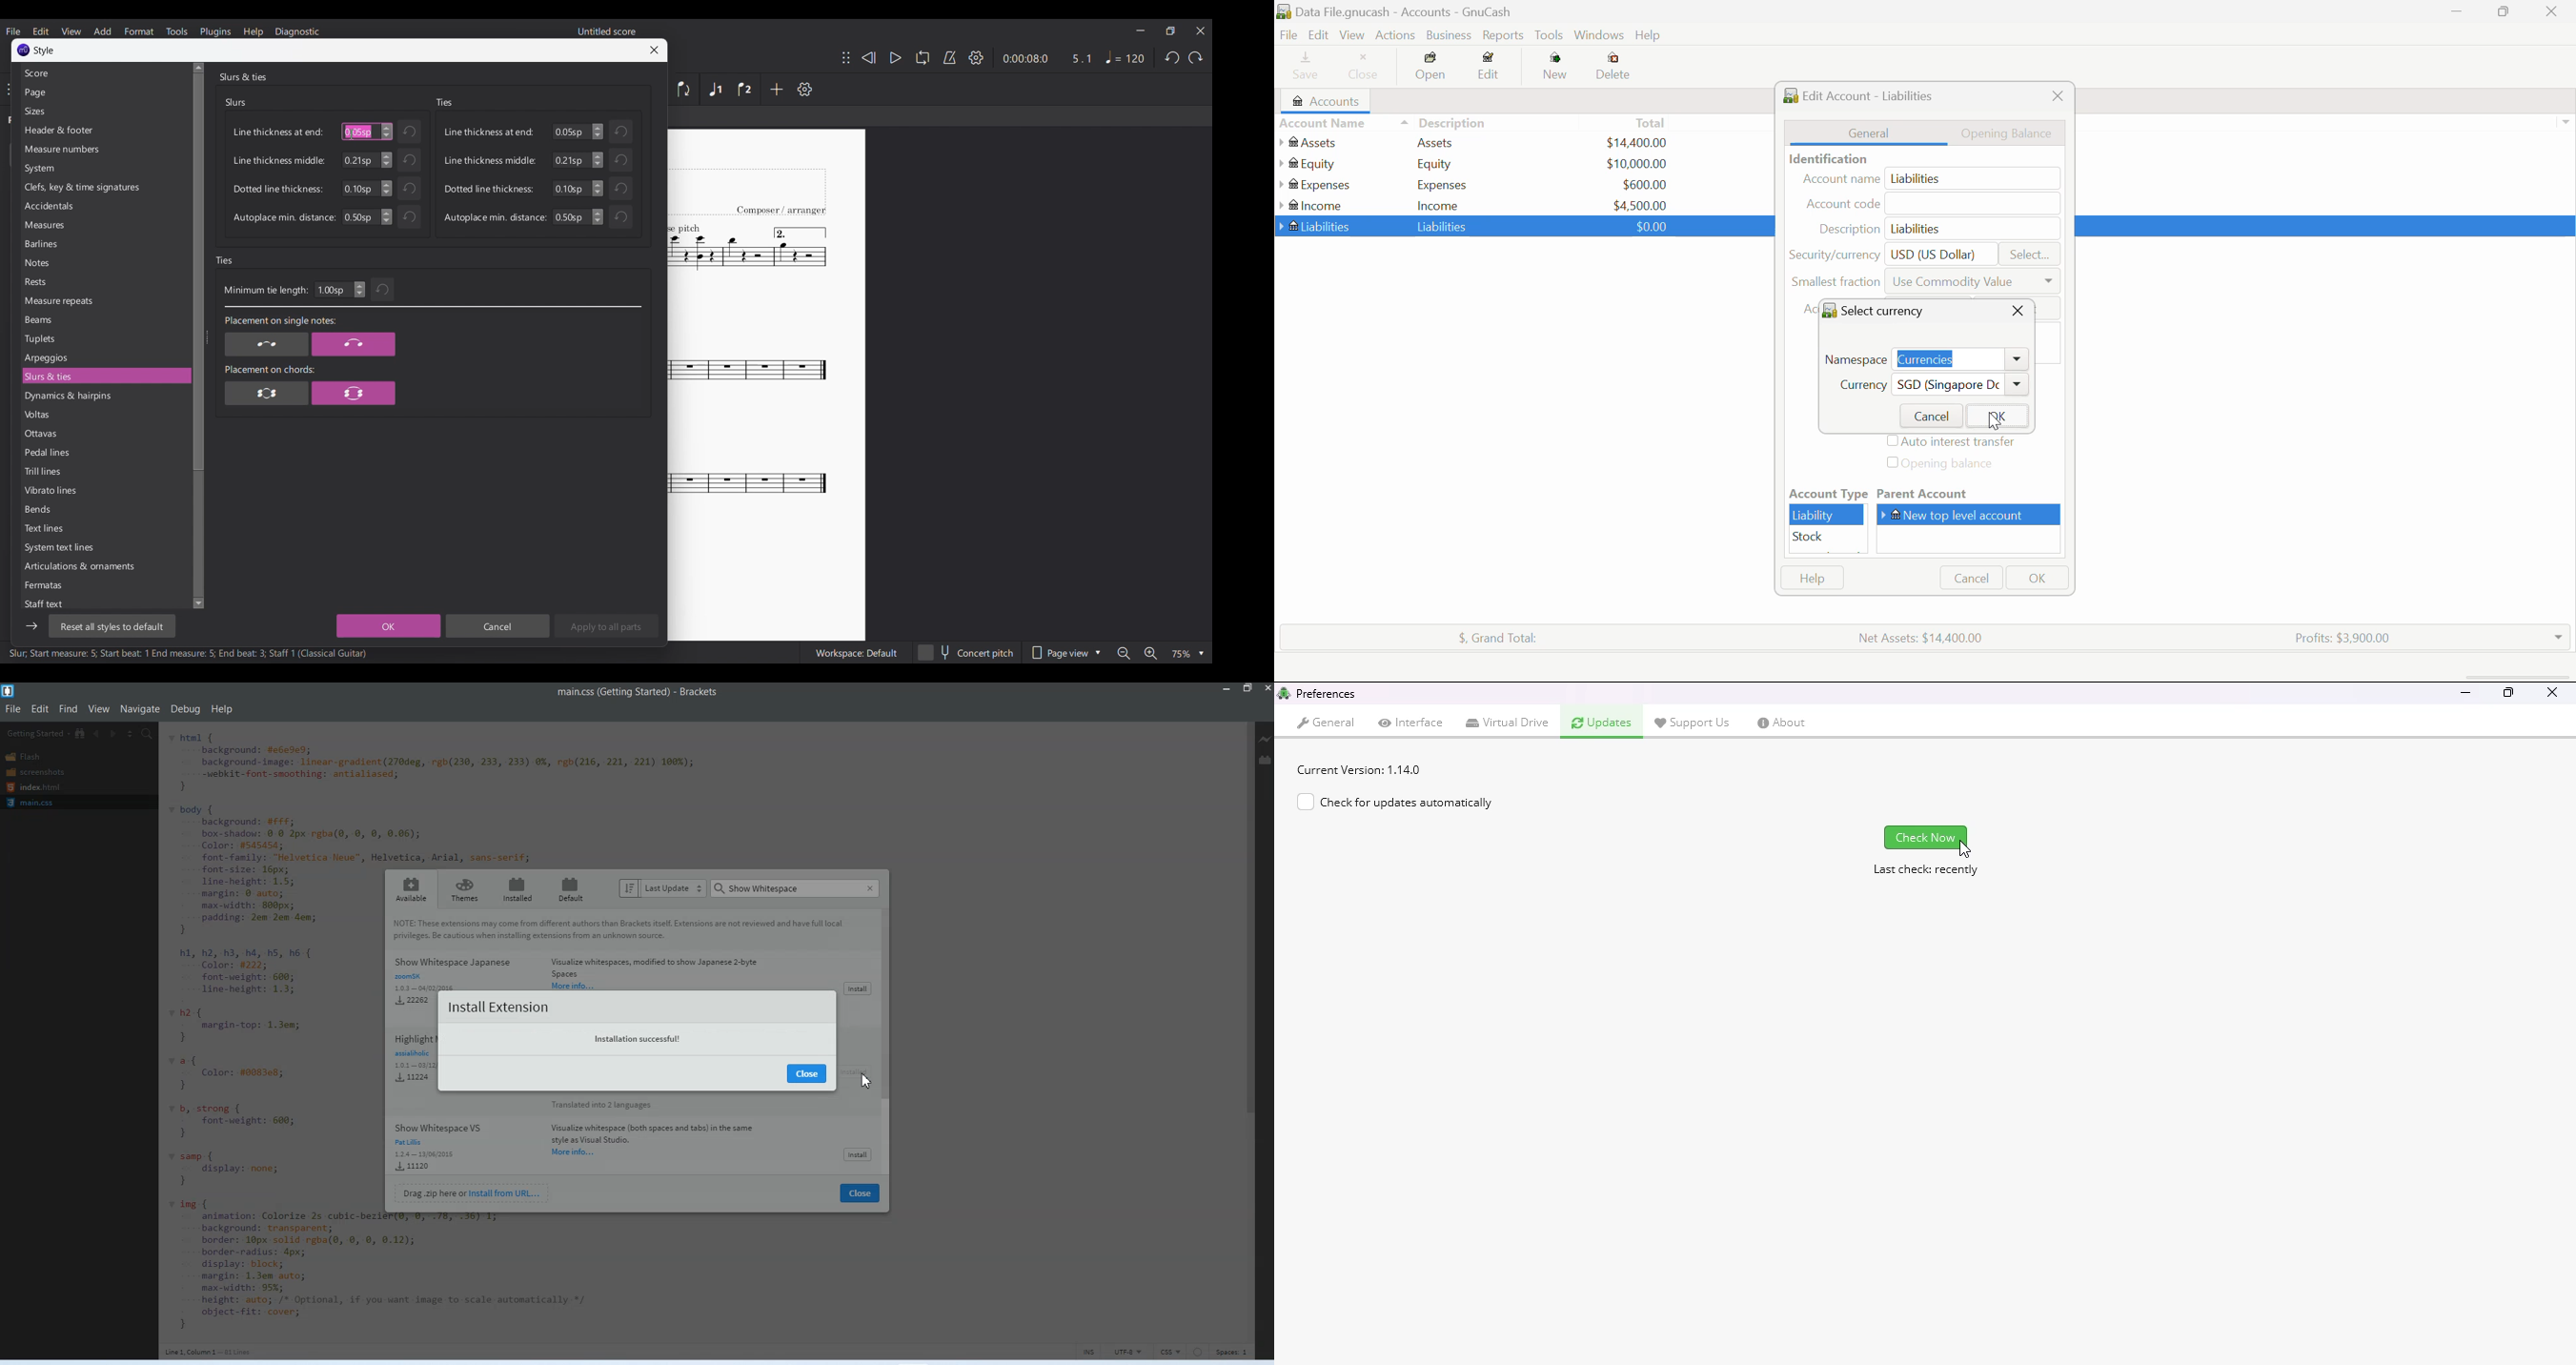  What do you see at coordinates (104, 566) in the screenshot?
I see `Articulations & ornaments` at bounding box center [104, 566].